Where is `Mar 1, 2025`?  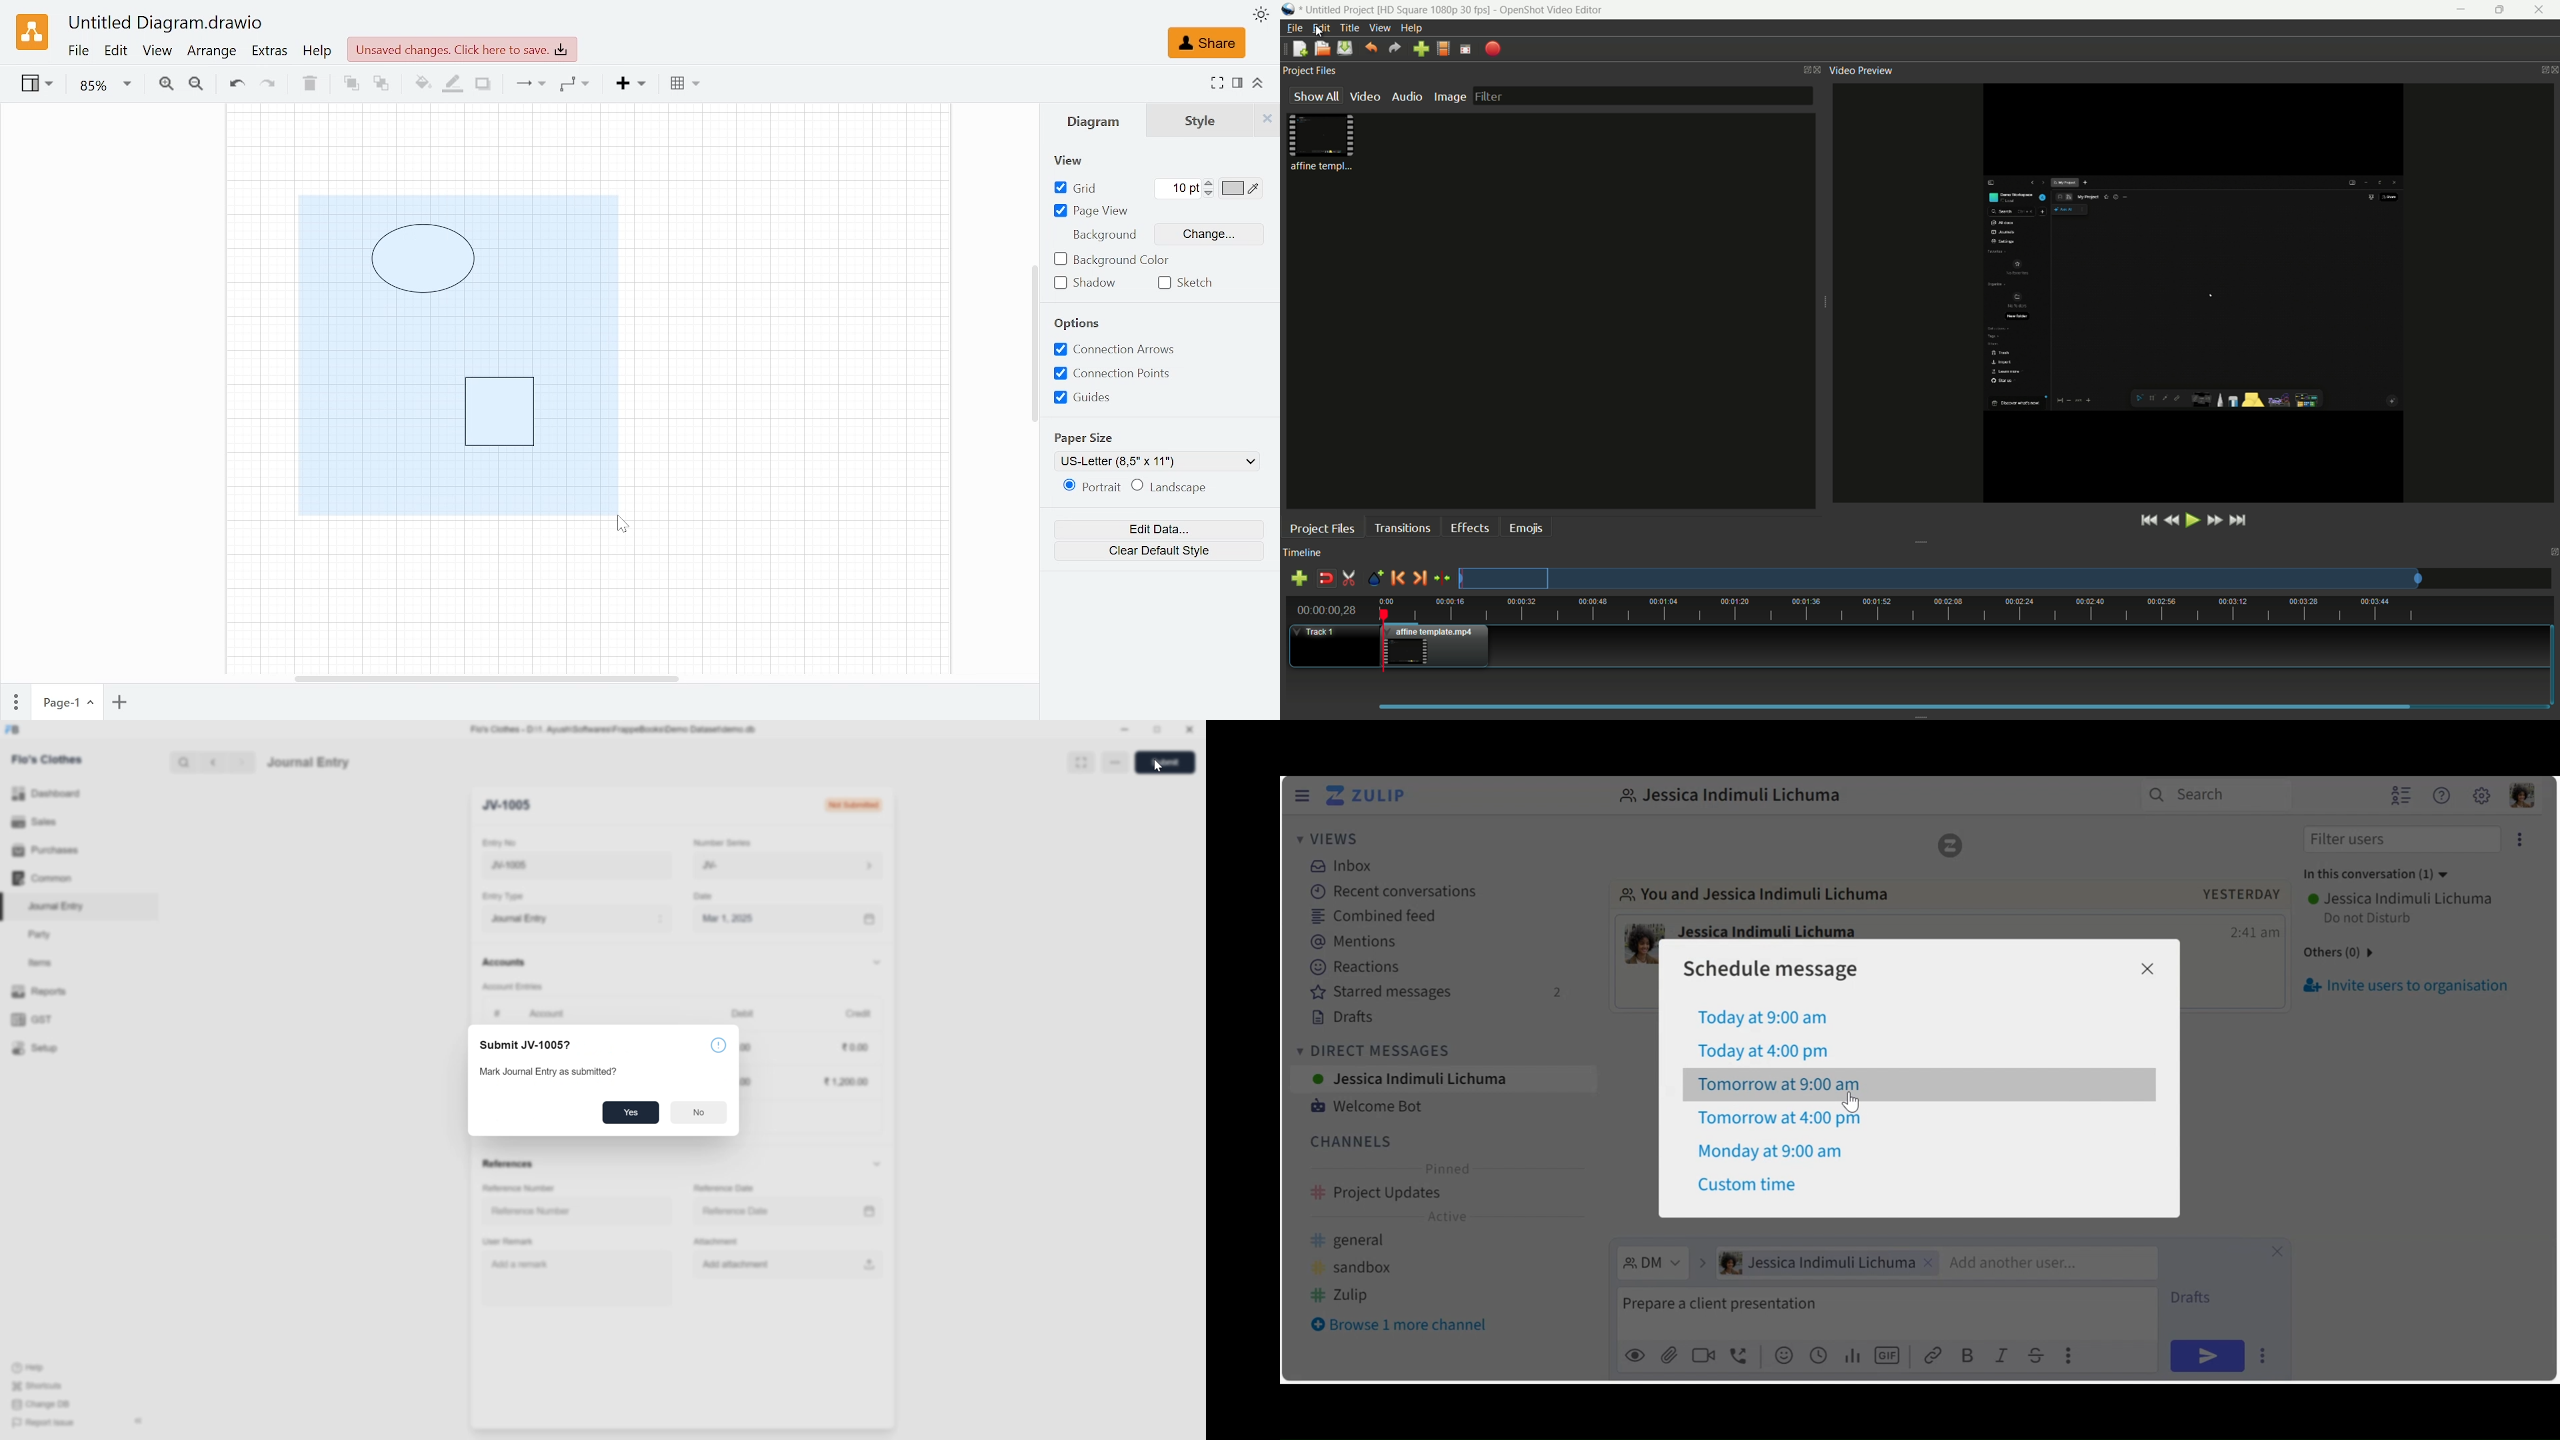 Mar 1, 2025 is located at coordinates (728, 918).